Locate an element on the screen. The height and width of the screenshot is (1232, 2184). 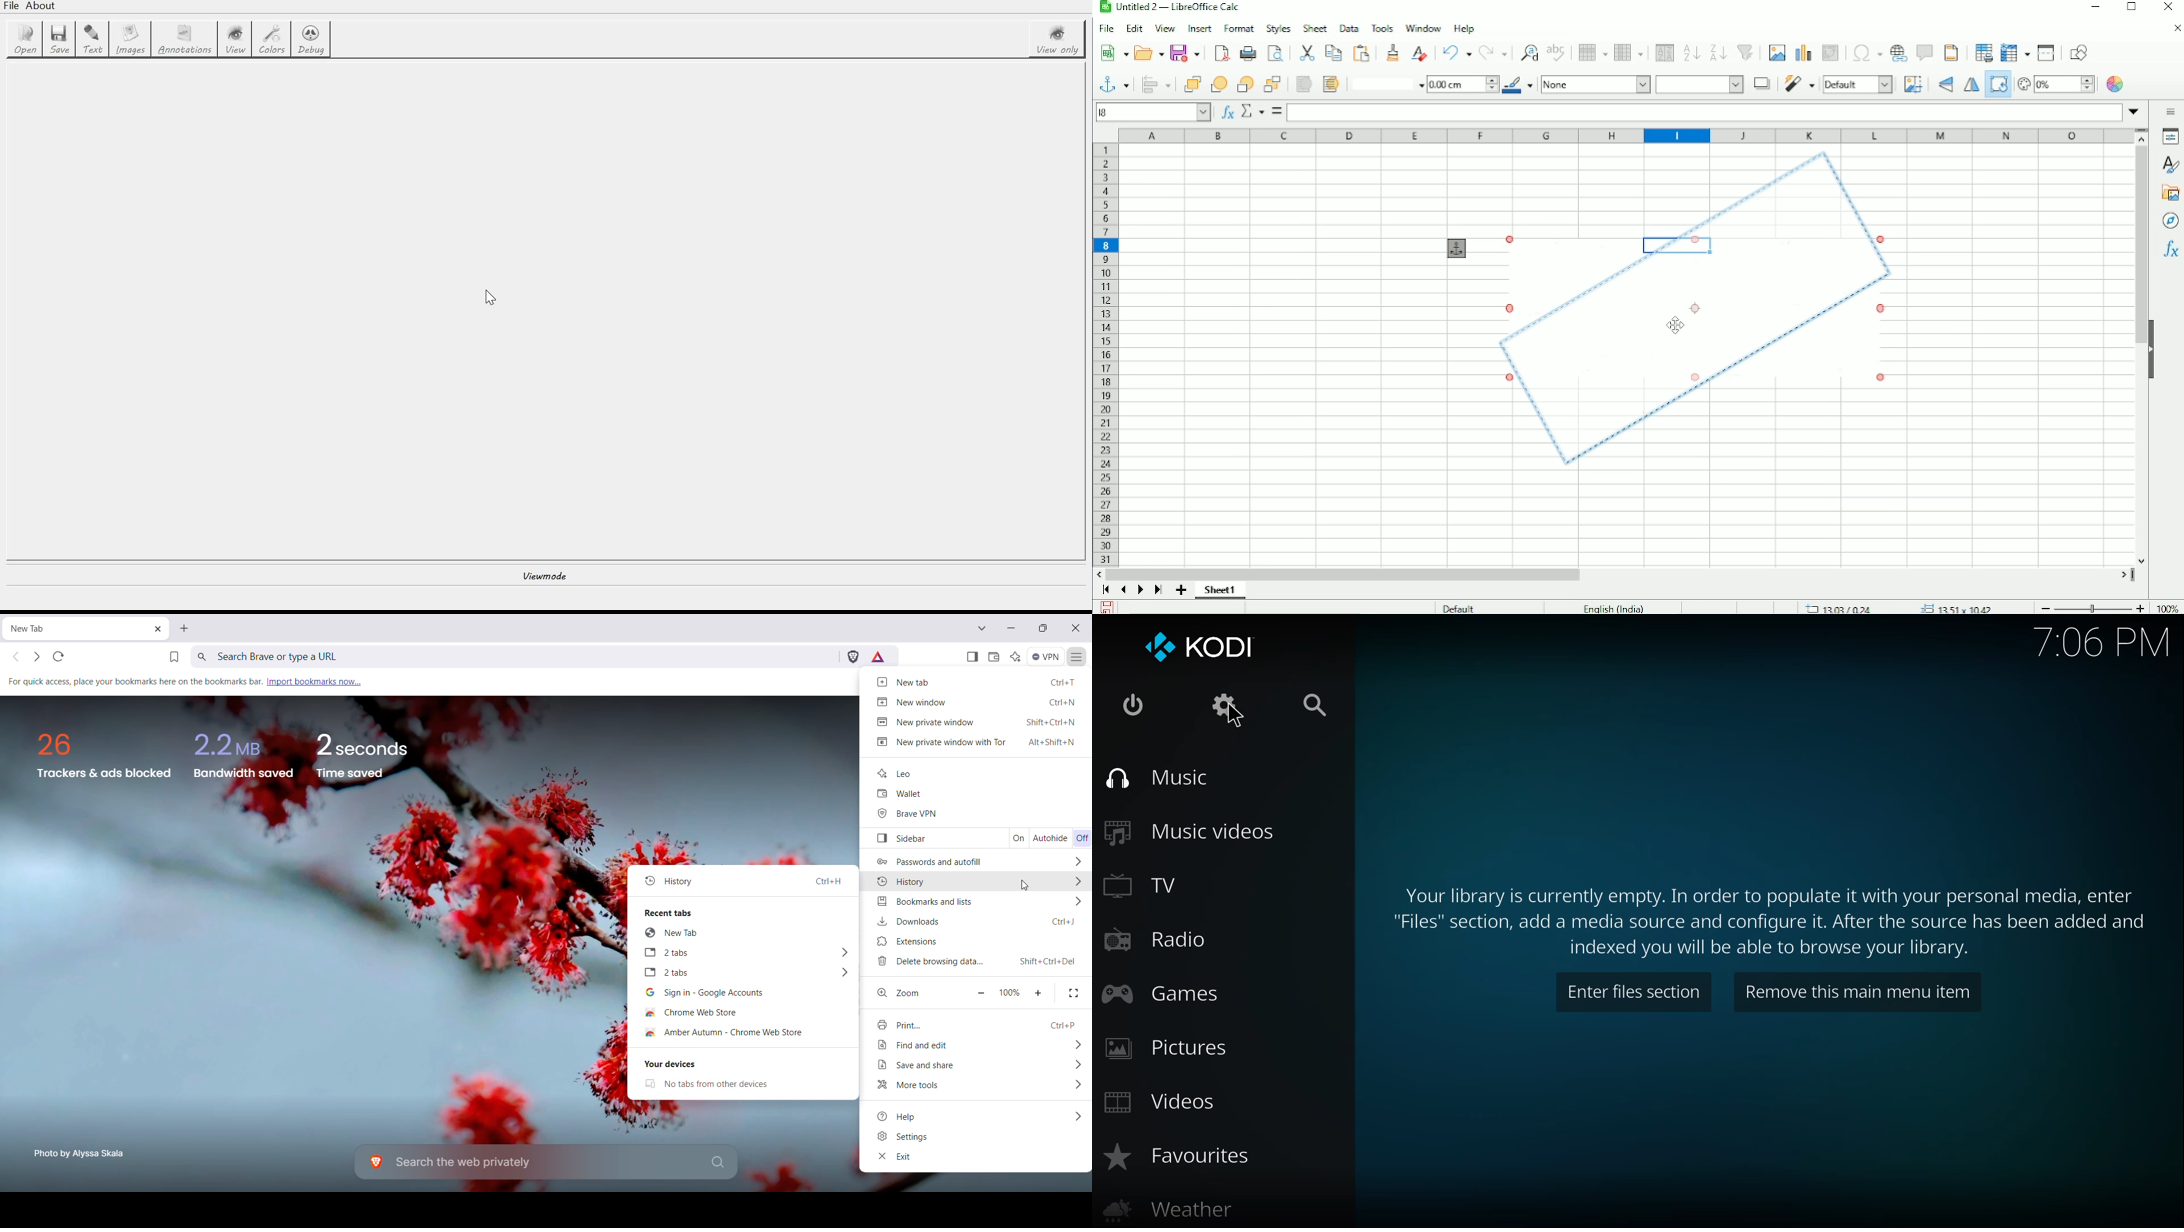
Zoom is located at coordinates (901, 992).